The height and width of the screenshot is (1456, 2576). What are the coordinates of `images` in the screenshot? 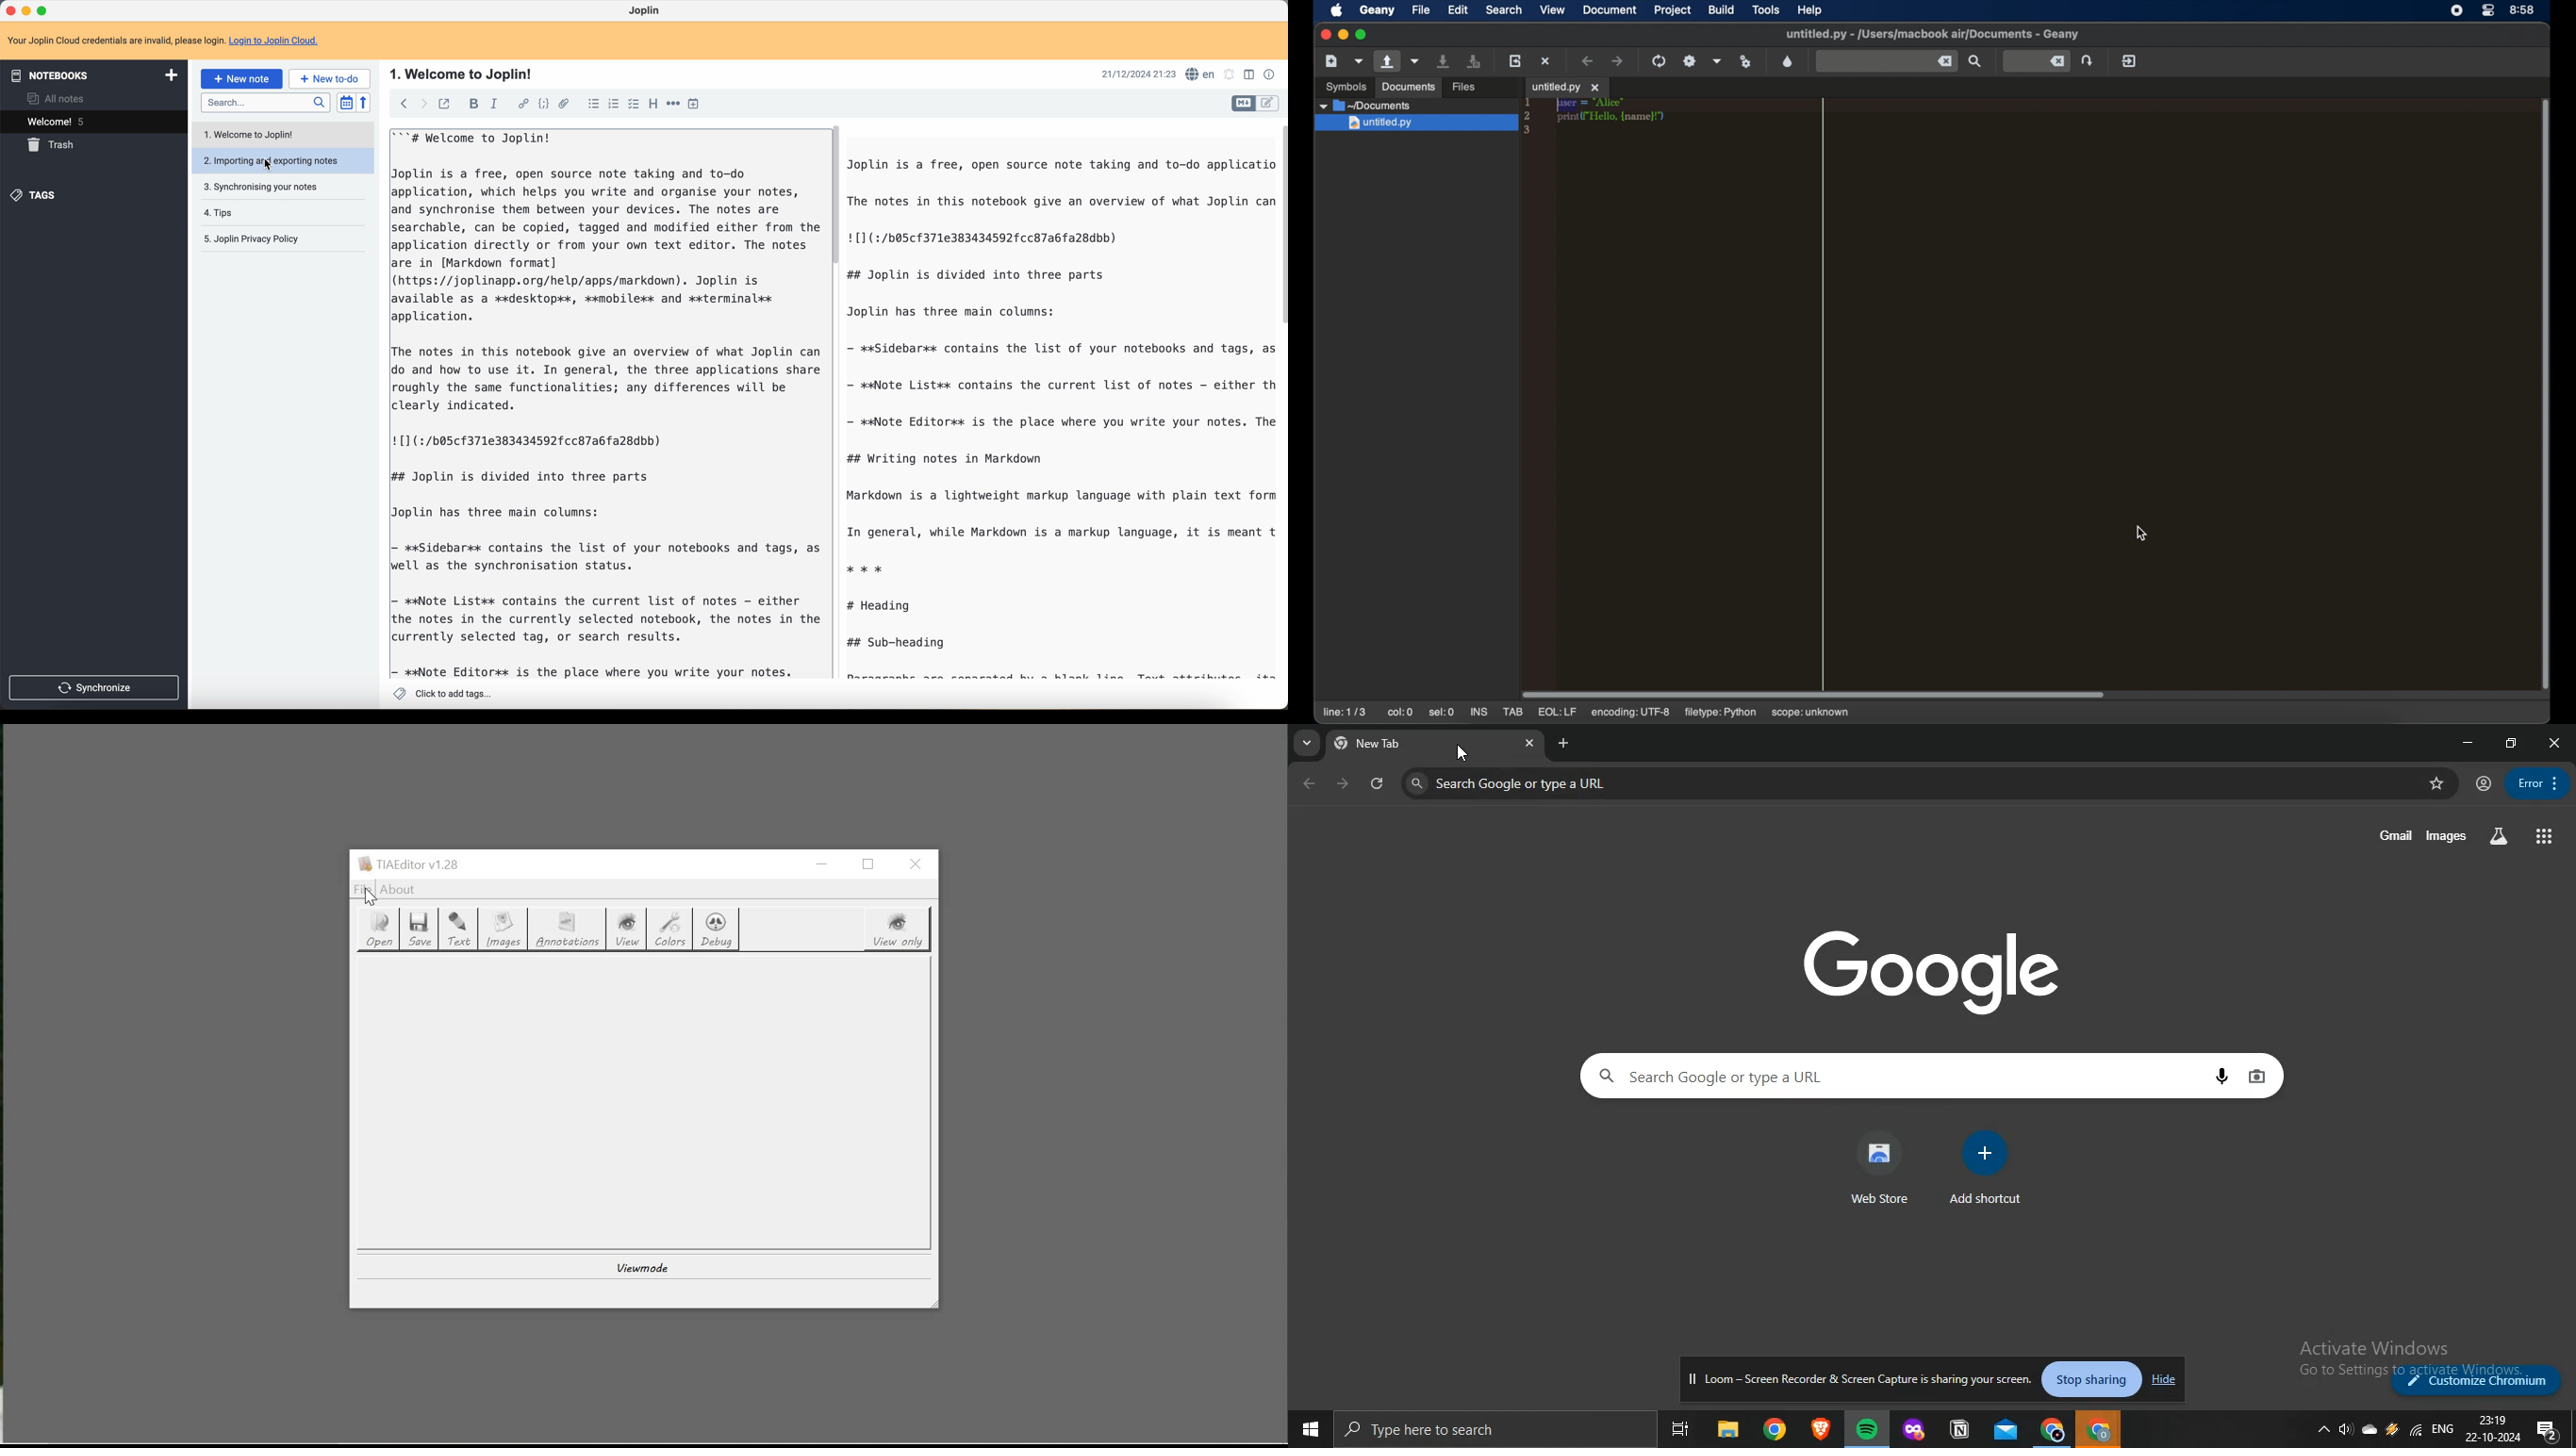 It's located at (2448, 837).